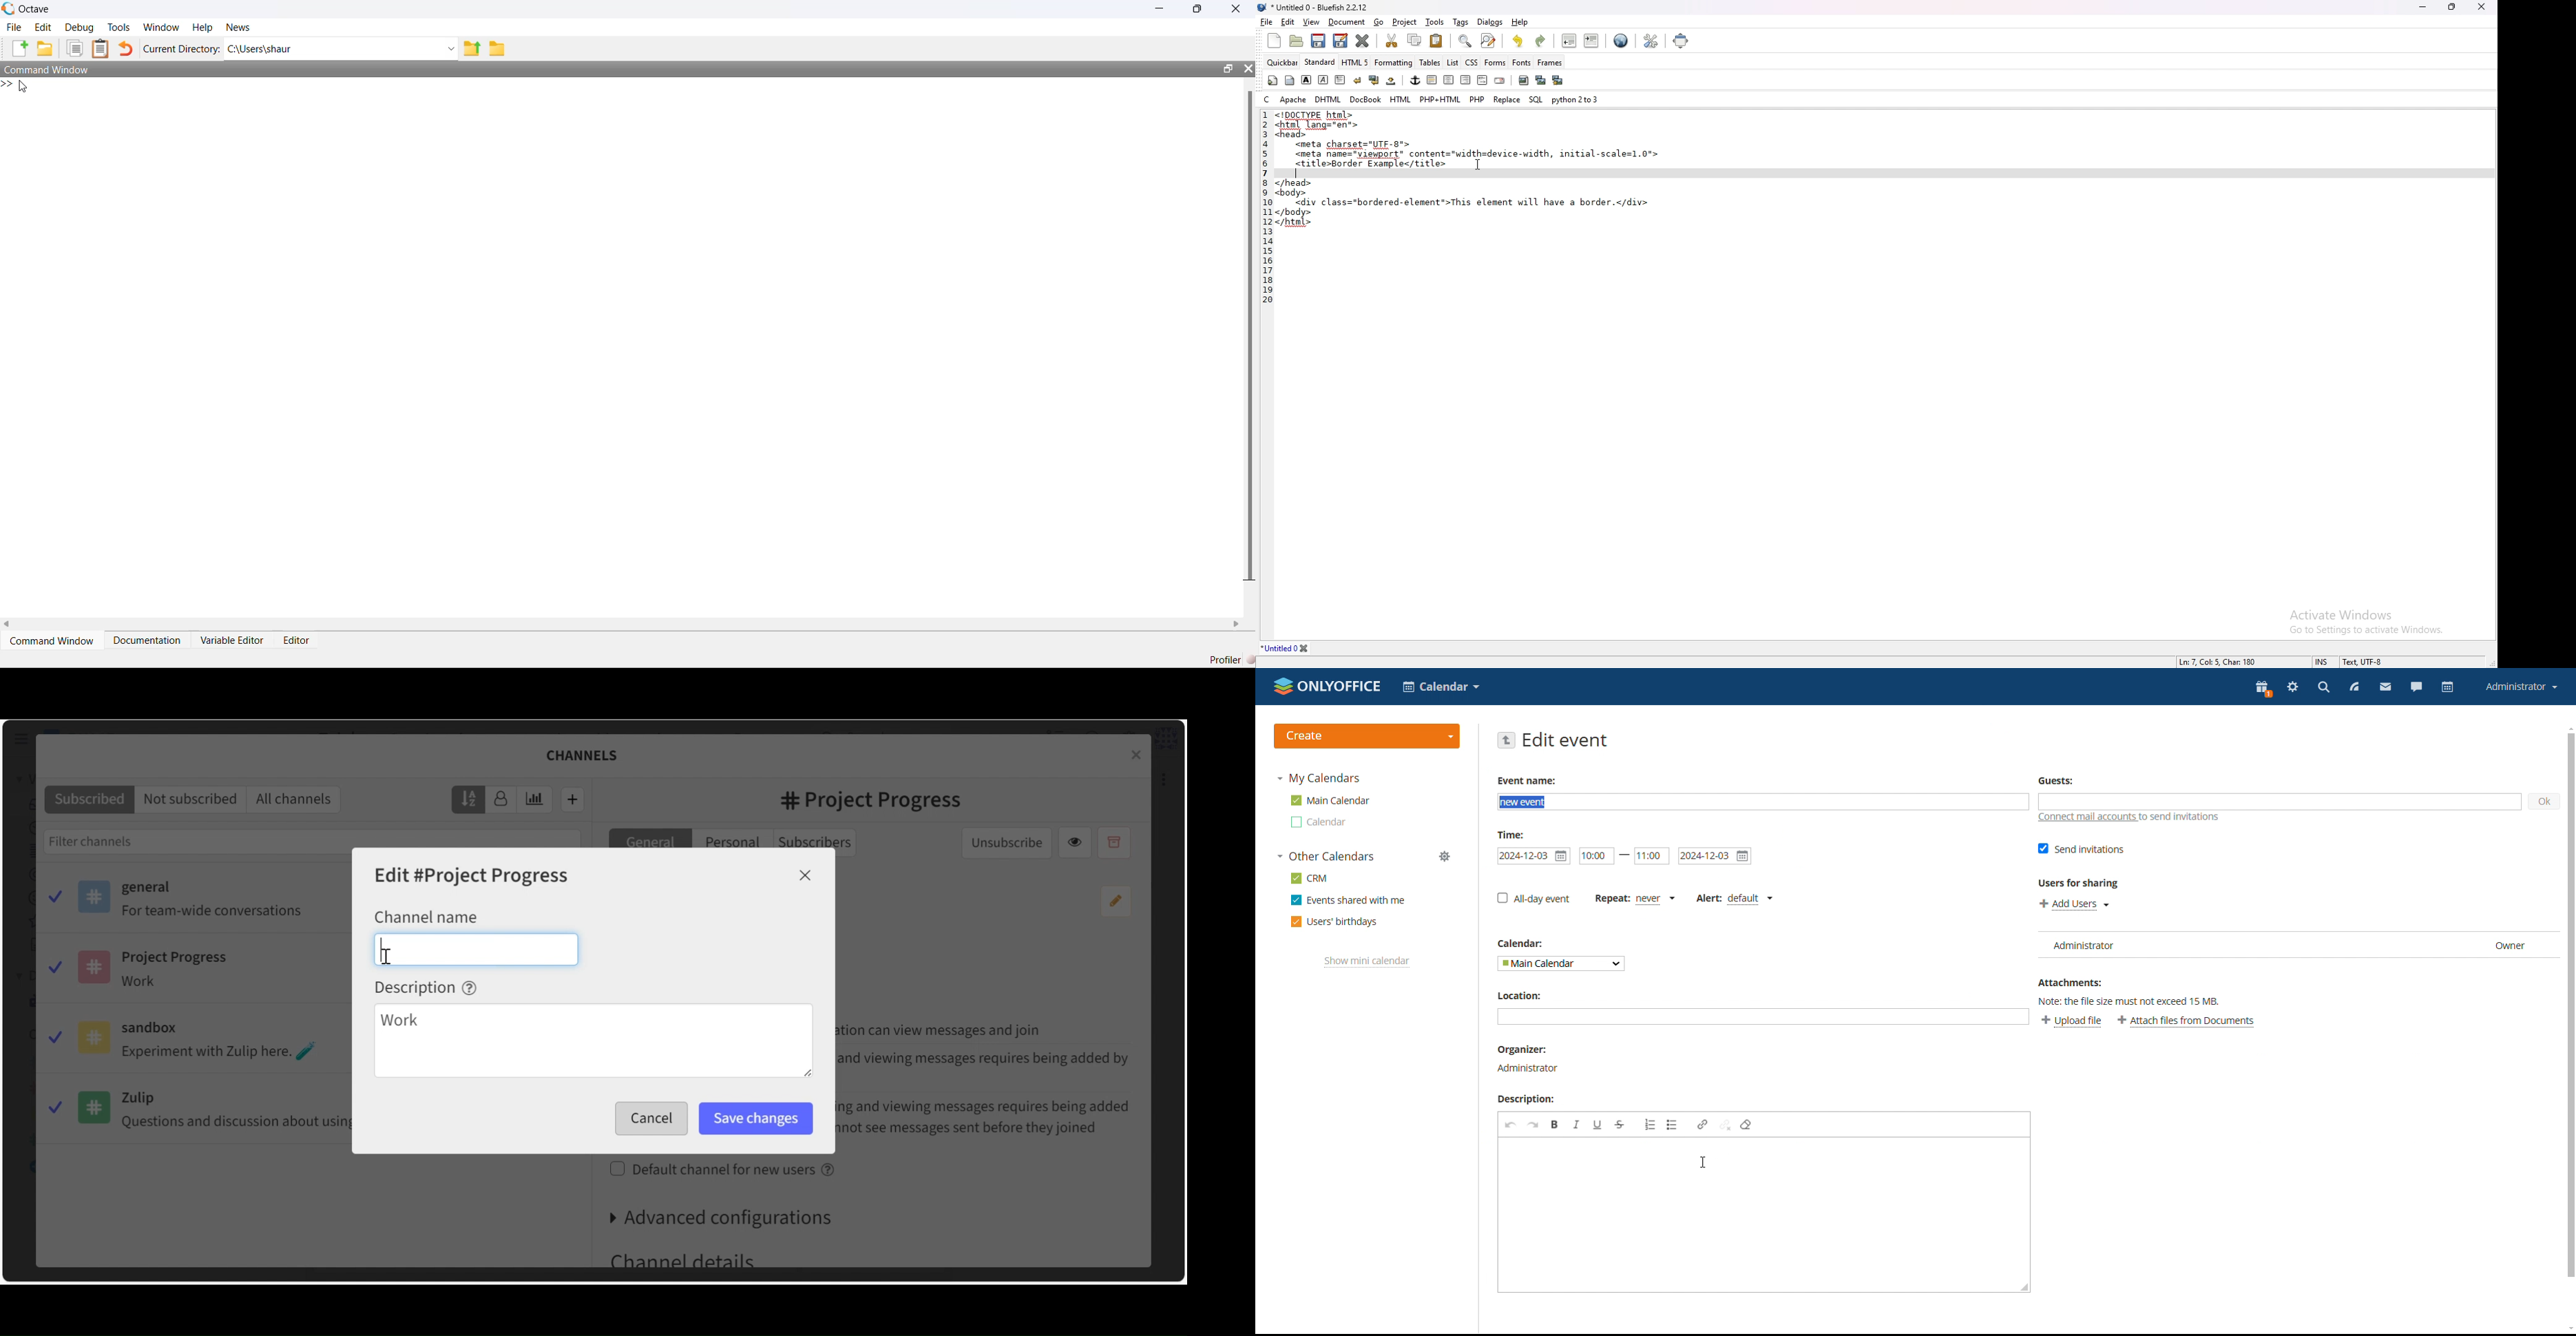 The height and width of the screenshot is (1344, 2576). What do you see at coordinates (296, 640) in the screenshot?
I see `Editor` at bounding box center [296, 640].